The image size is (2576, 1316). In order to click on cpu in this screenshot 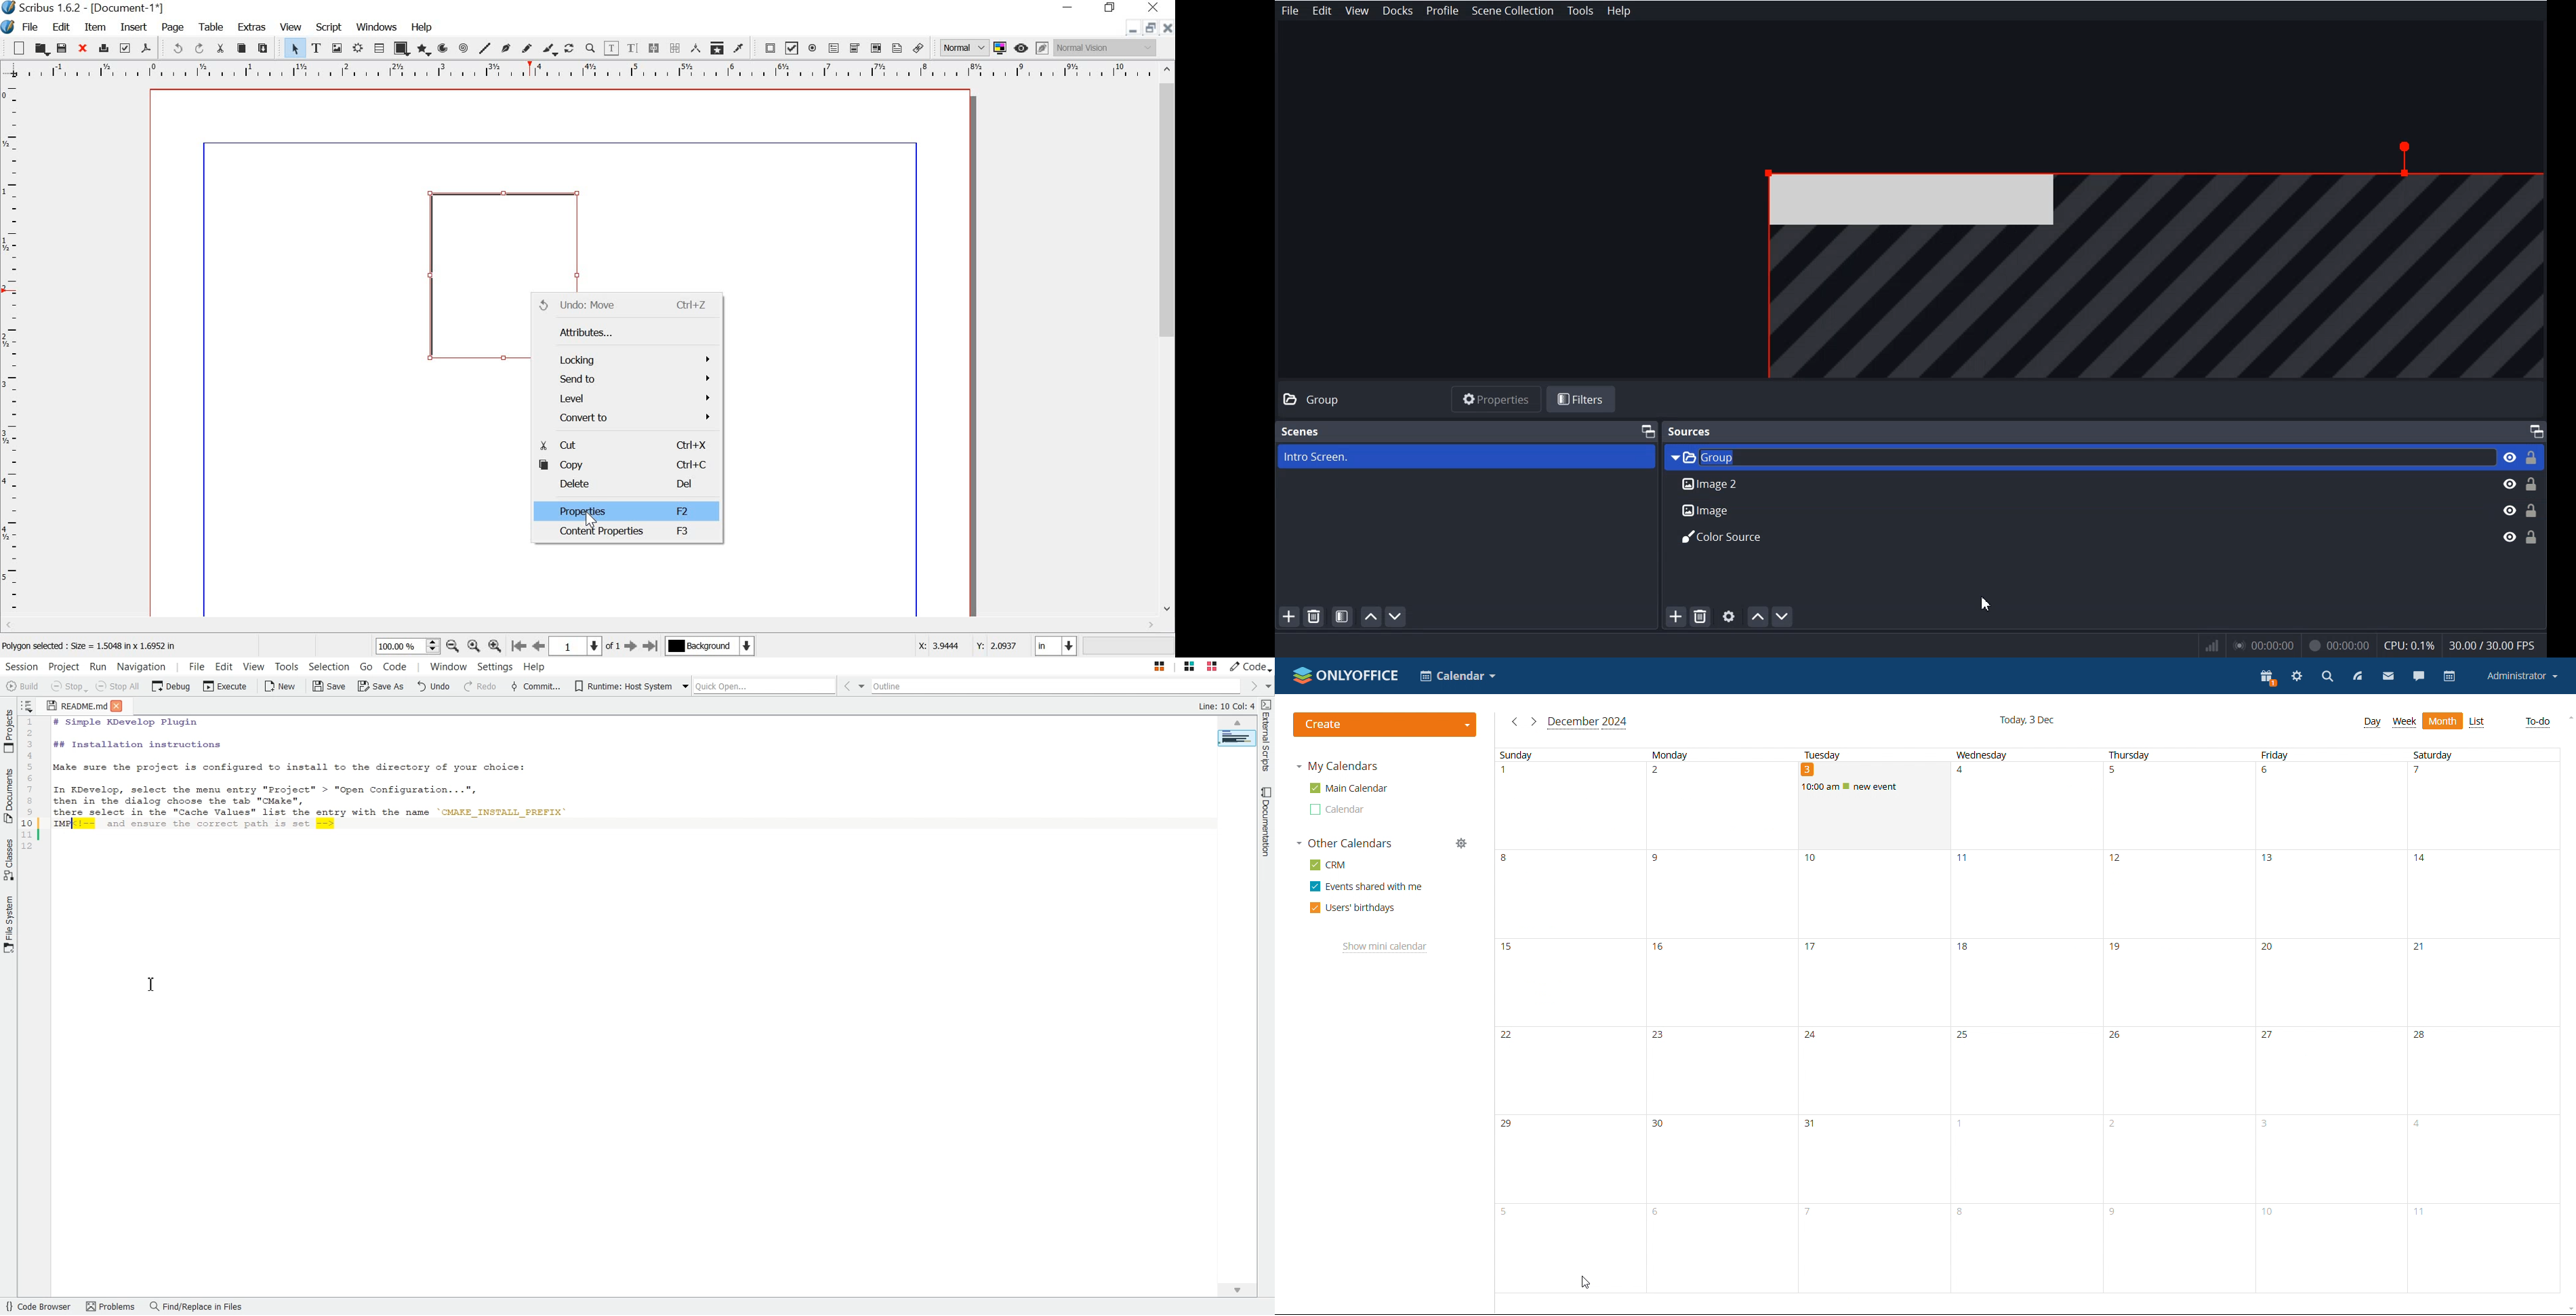, I will do `click(2409, 644)`.